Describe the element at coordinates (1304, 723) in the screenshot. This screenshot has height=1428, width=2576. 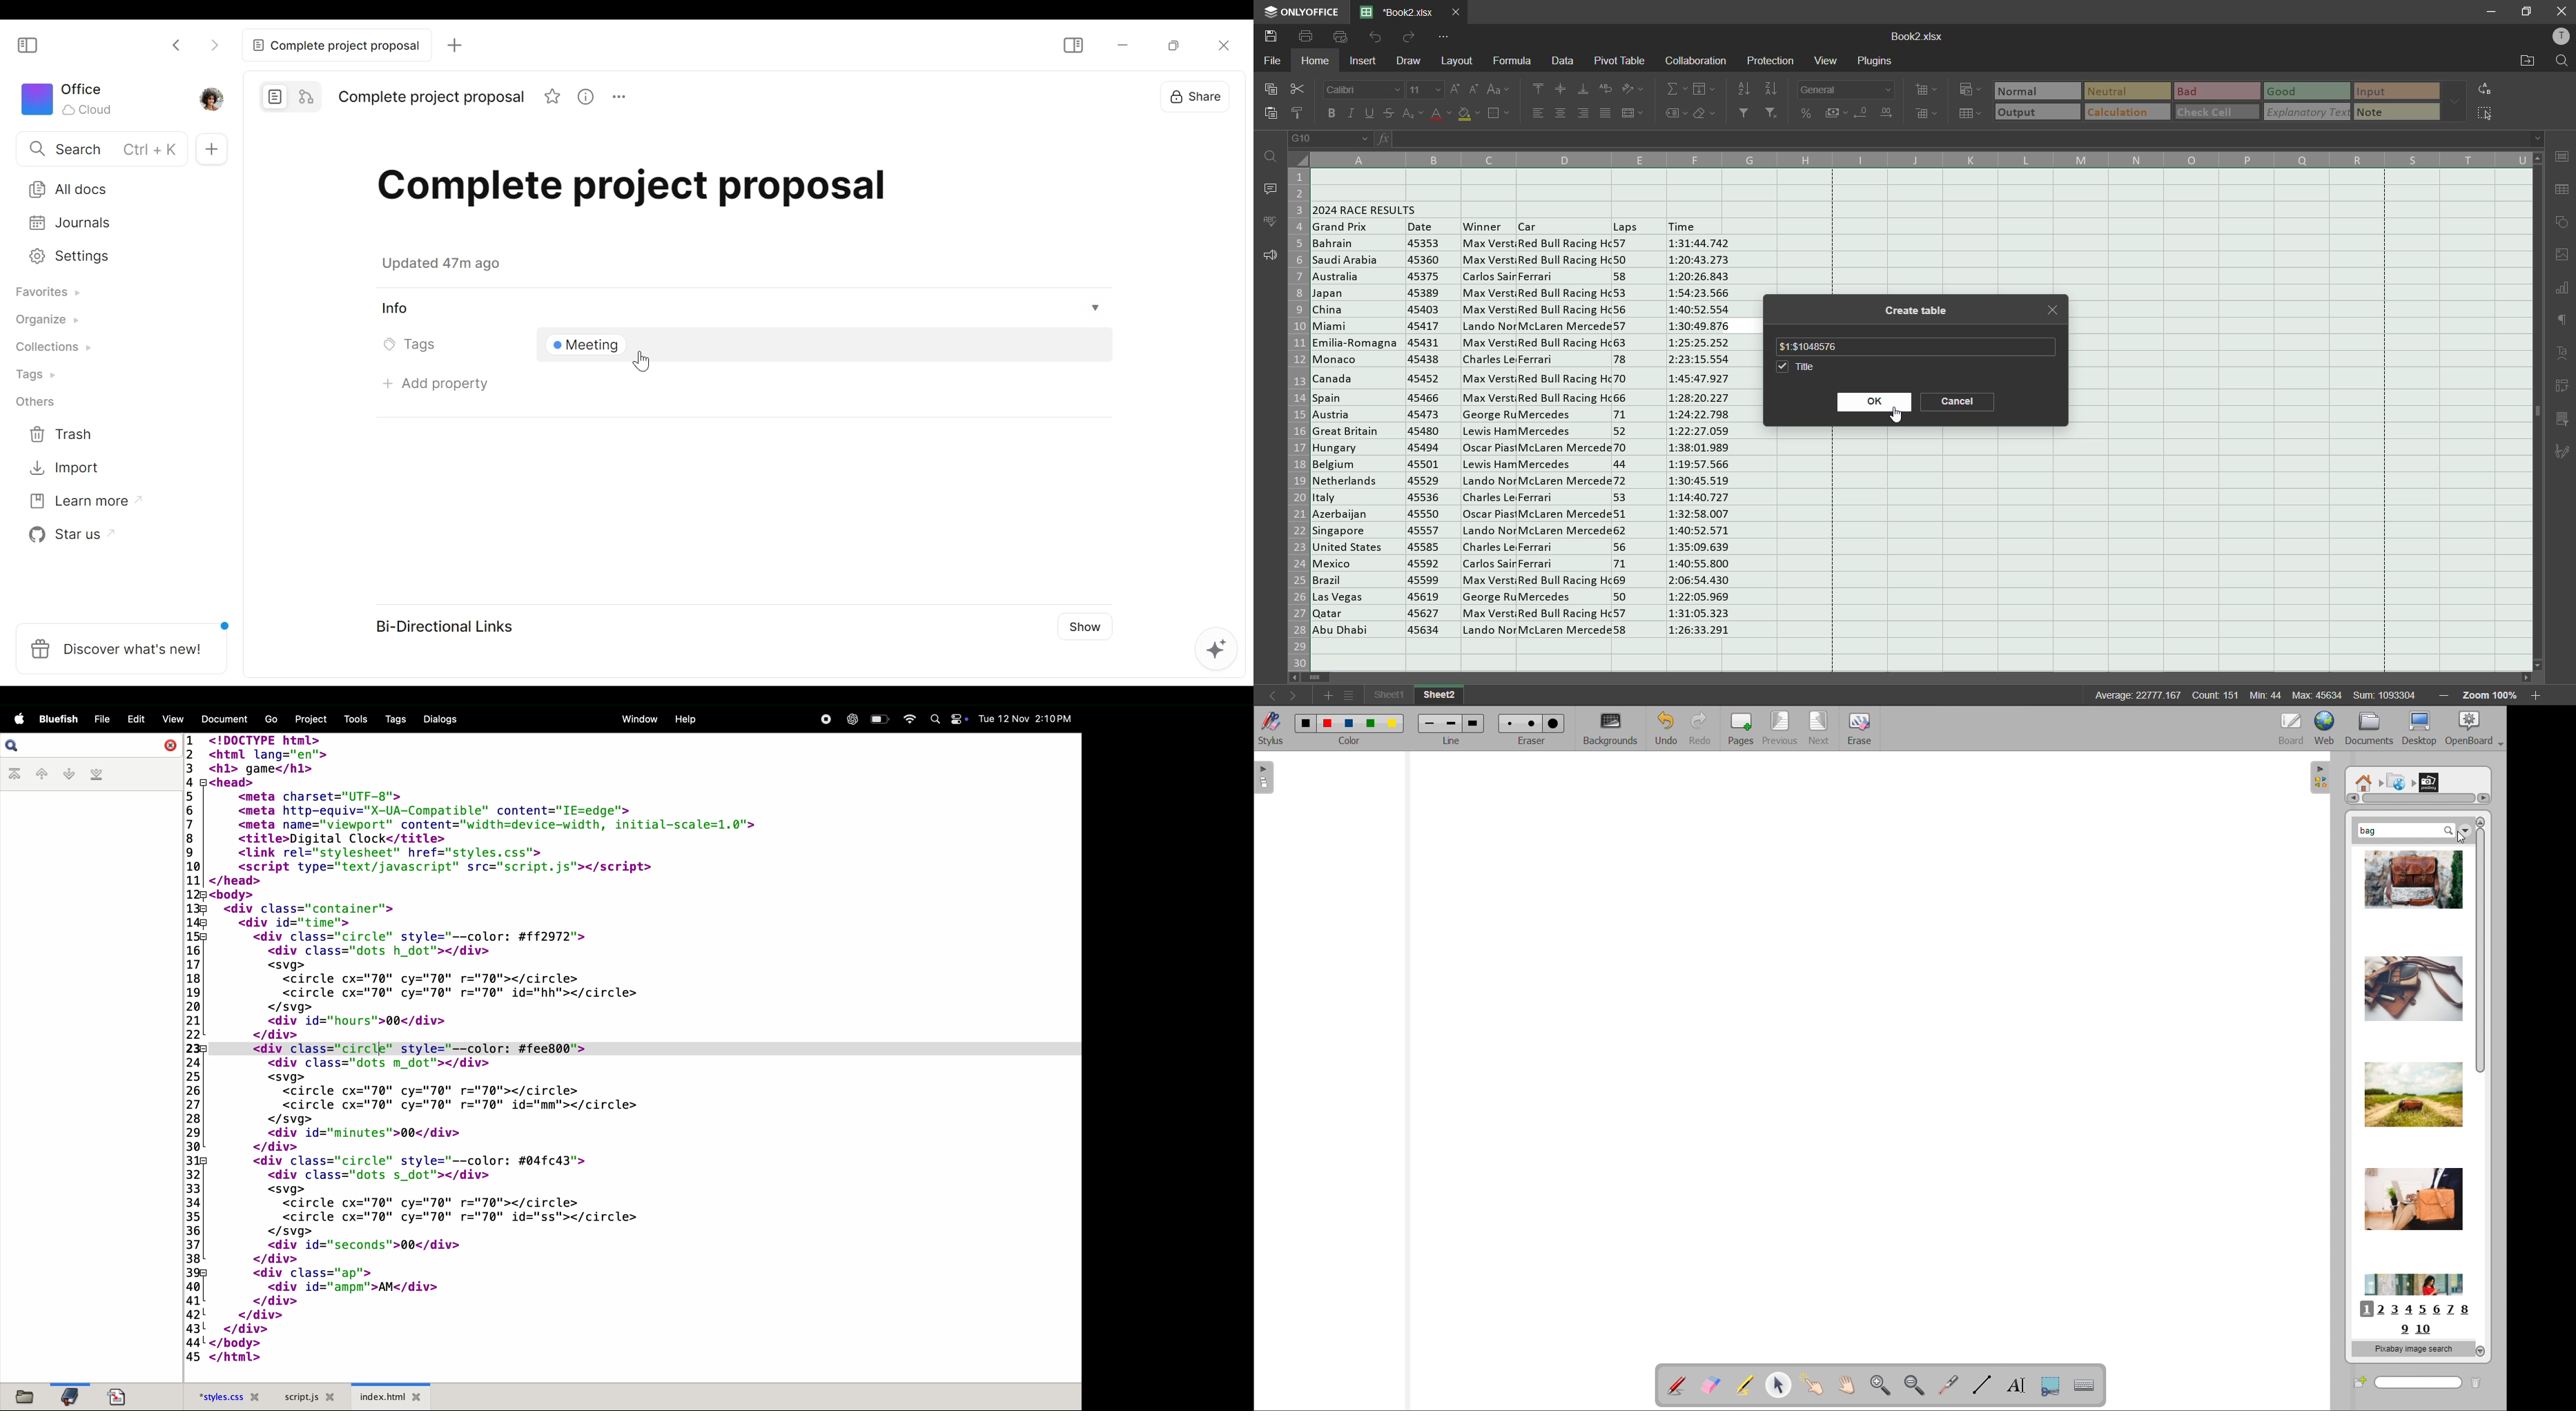
I see `Color 1` at that location.